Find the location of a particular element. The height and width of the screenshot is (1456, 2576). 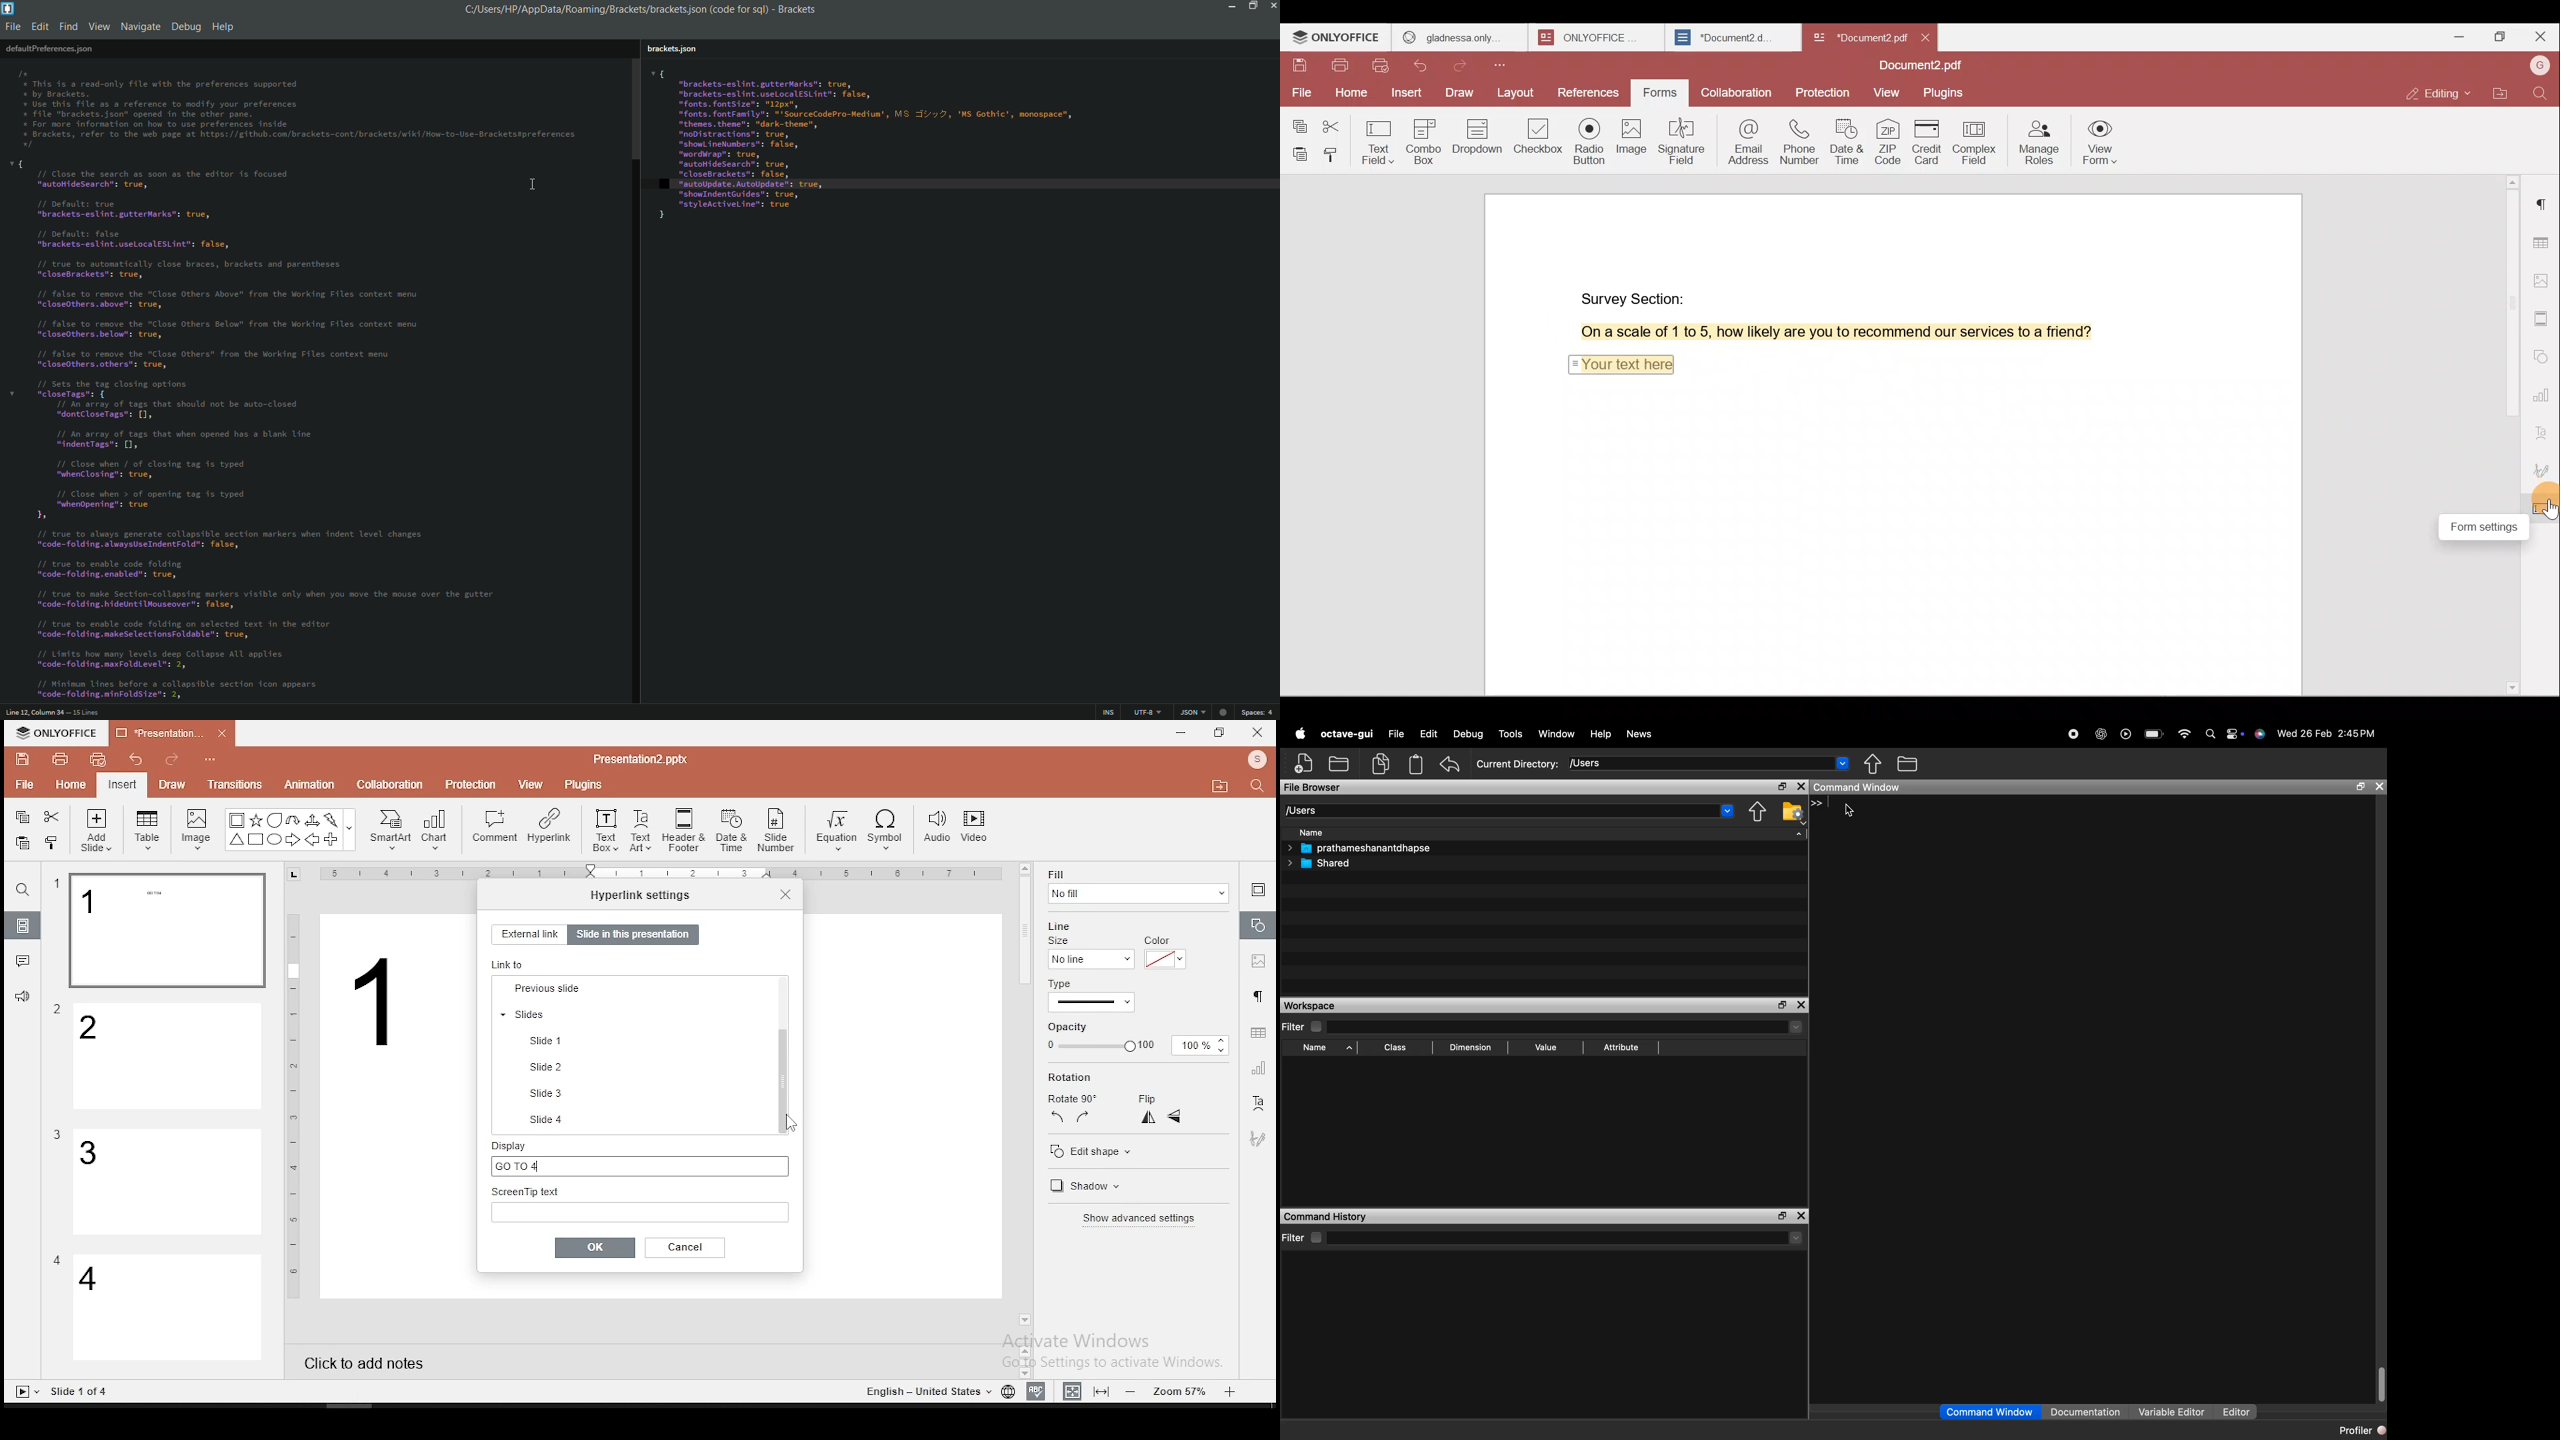

header and footer is located at coordinates (686, 831).